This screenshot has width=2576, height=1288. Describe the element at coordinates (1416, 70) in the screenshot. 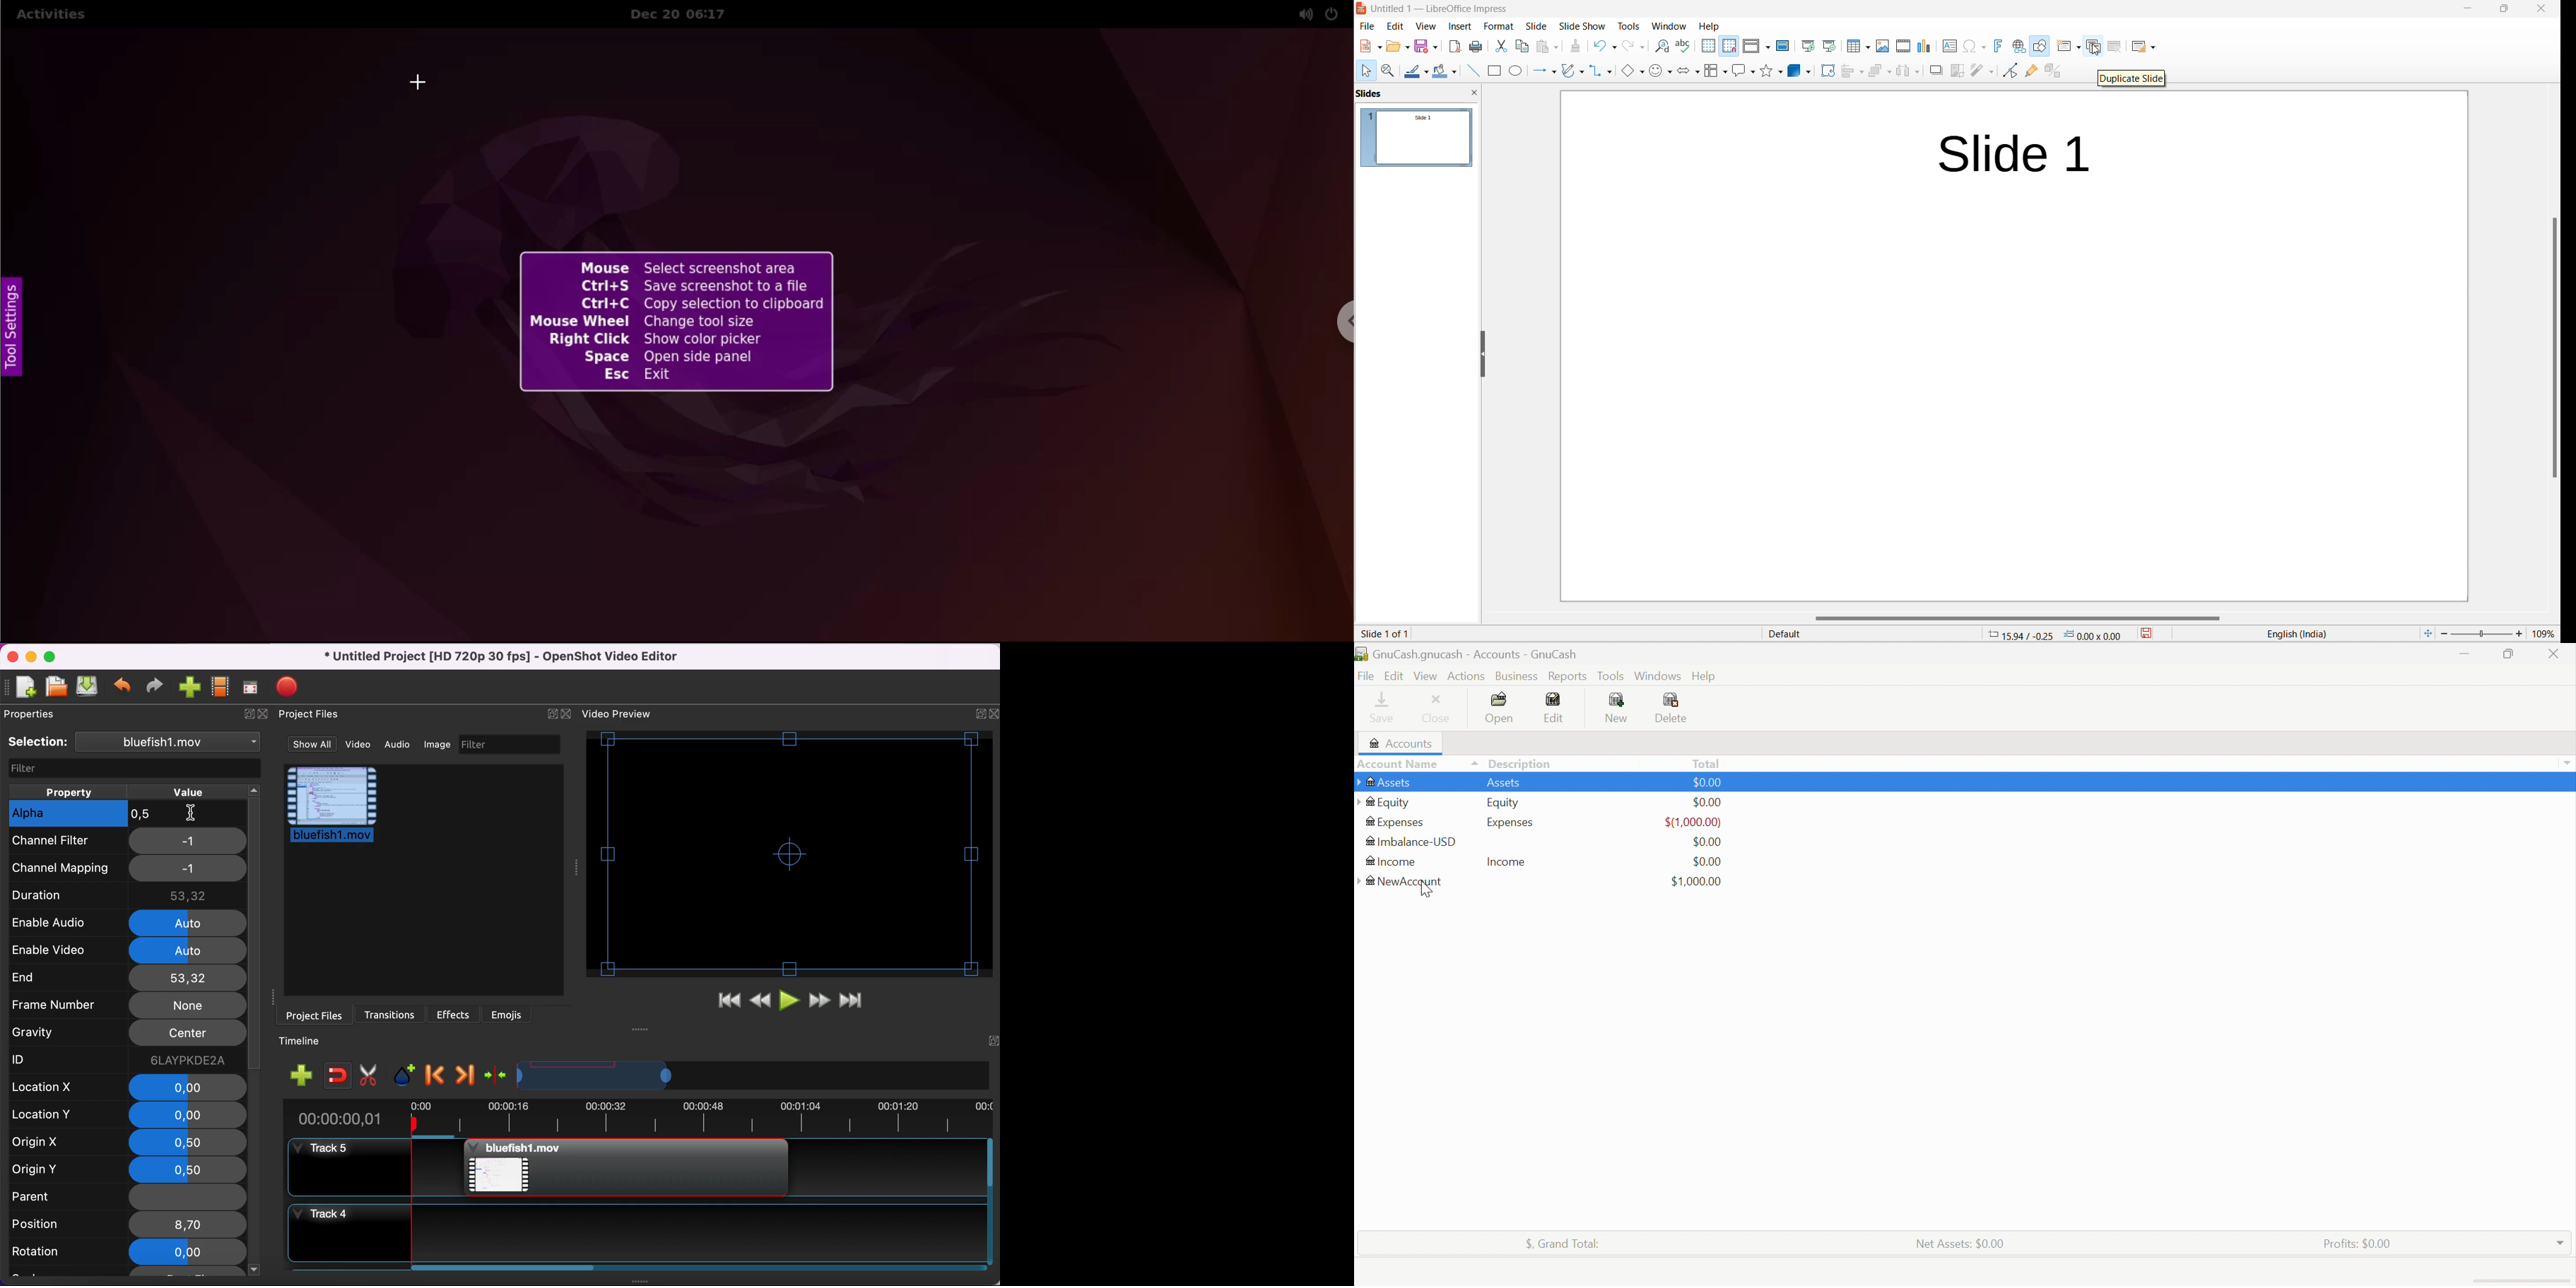

I see `Line colour` at that location.